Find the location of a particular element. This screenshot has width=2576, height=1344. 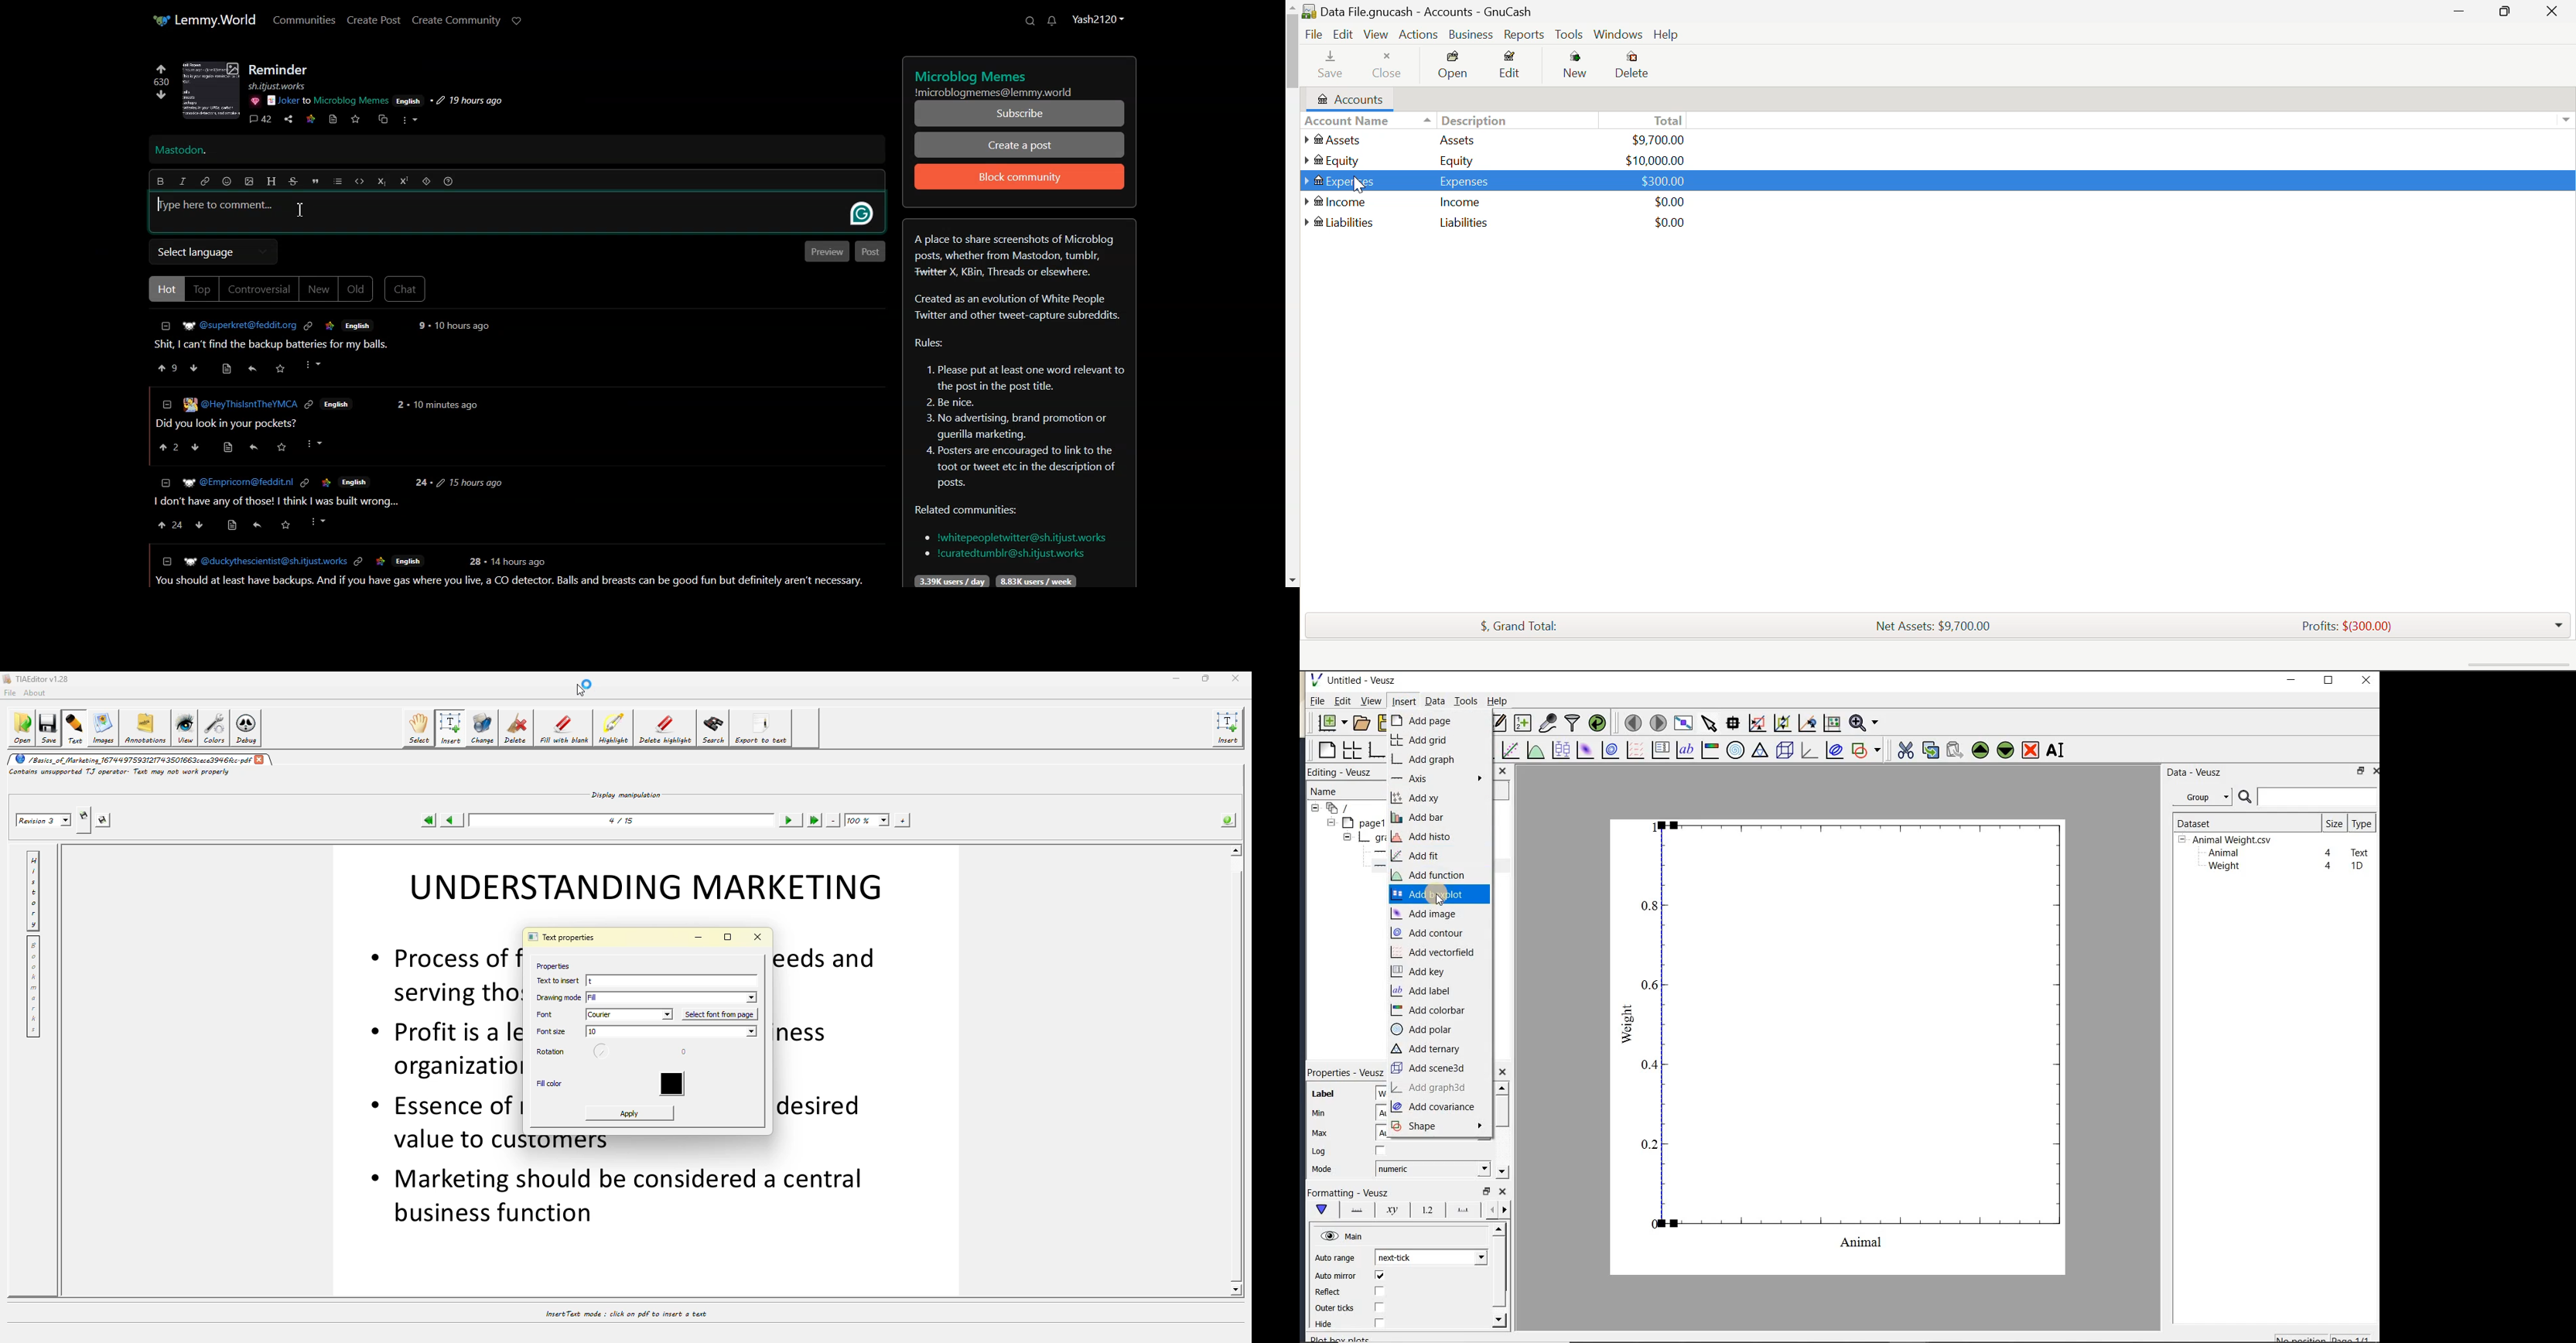

I don’t have any of those! | think | was built wrong... is located at coordinates (275, 502).